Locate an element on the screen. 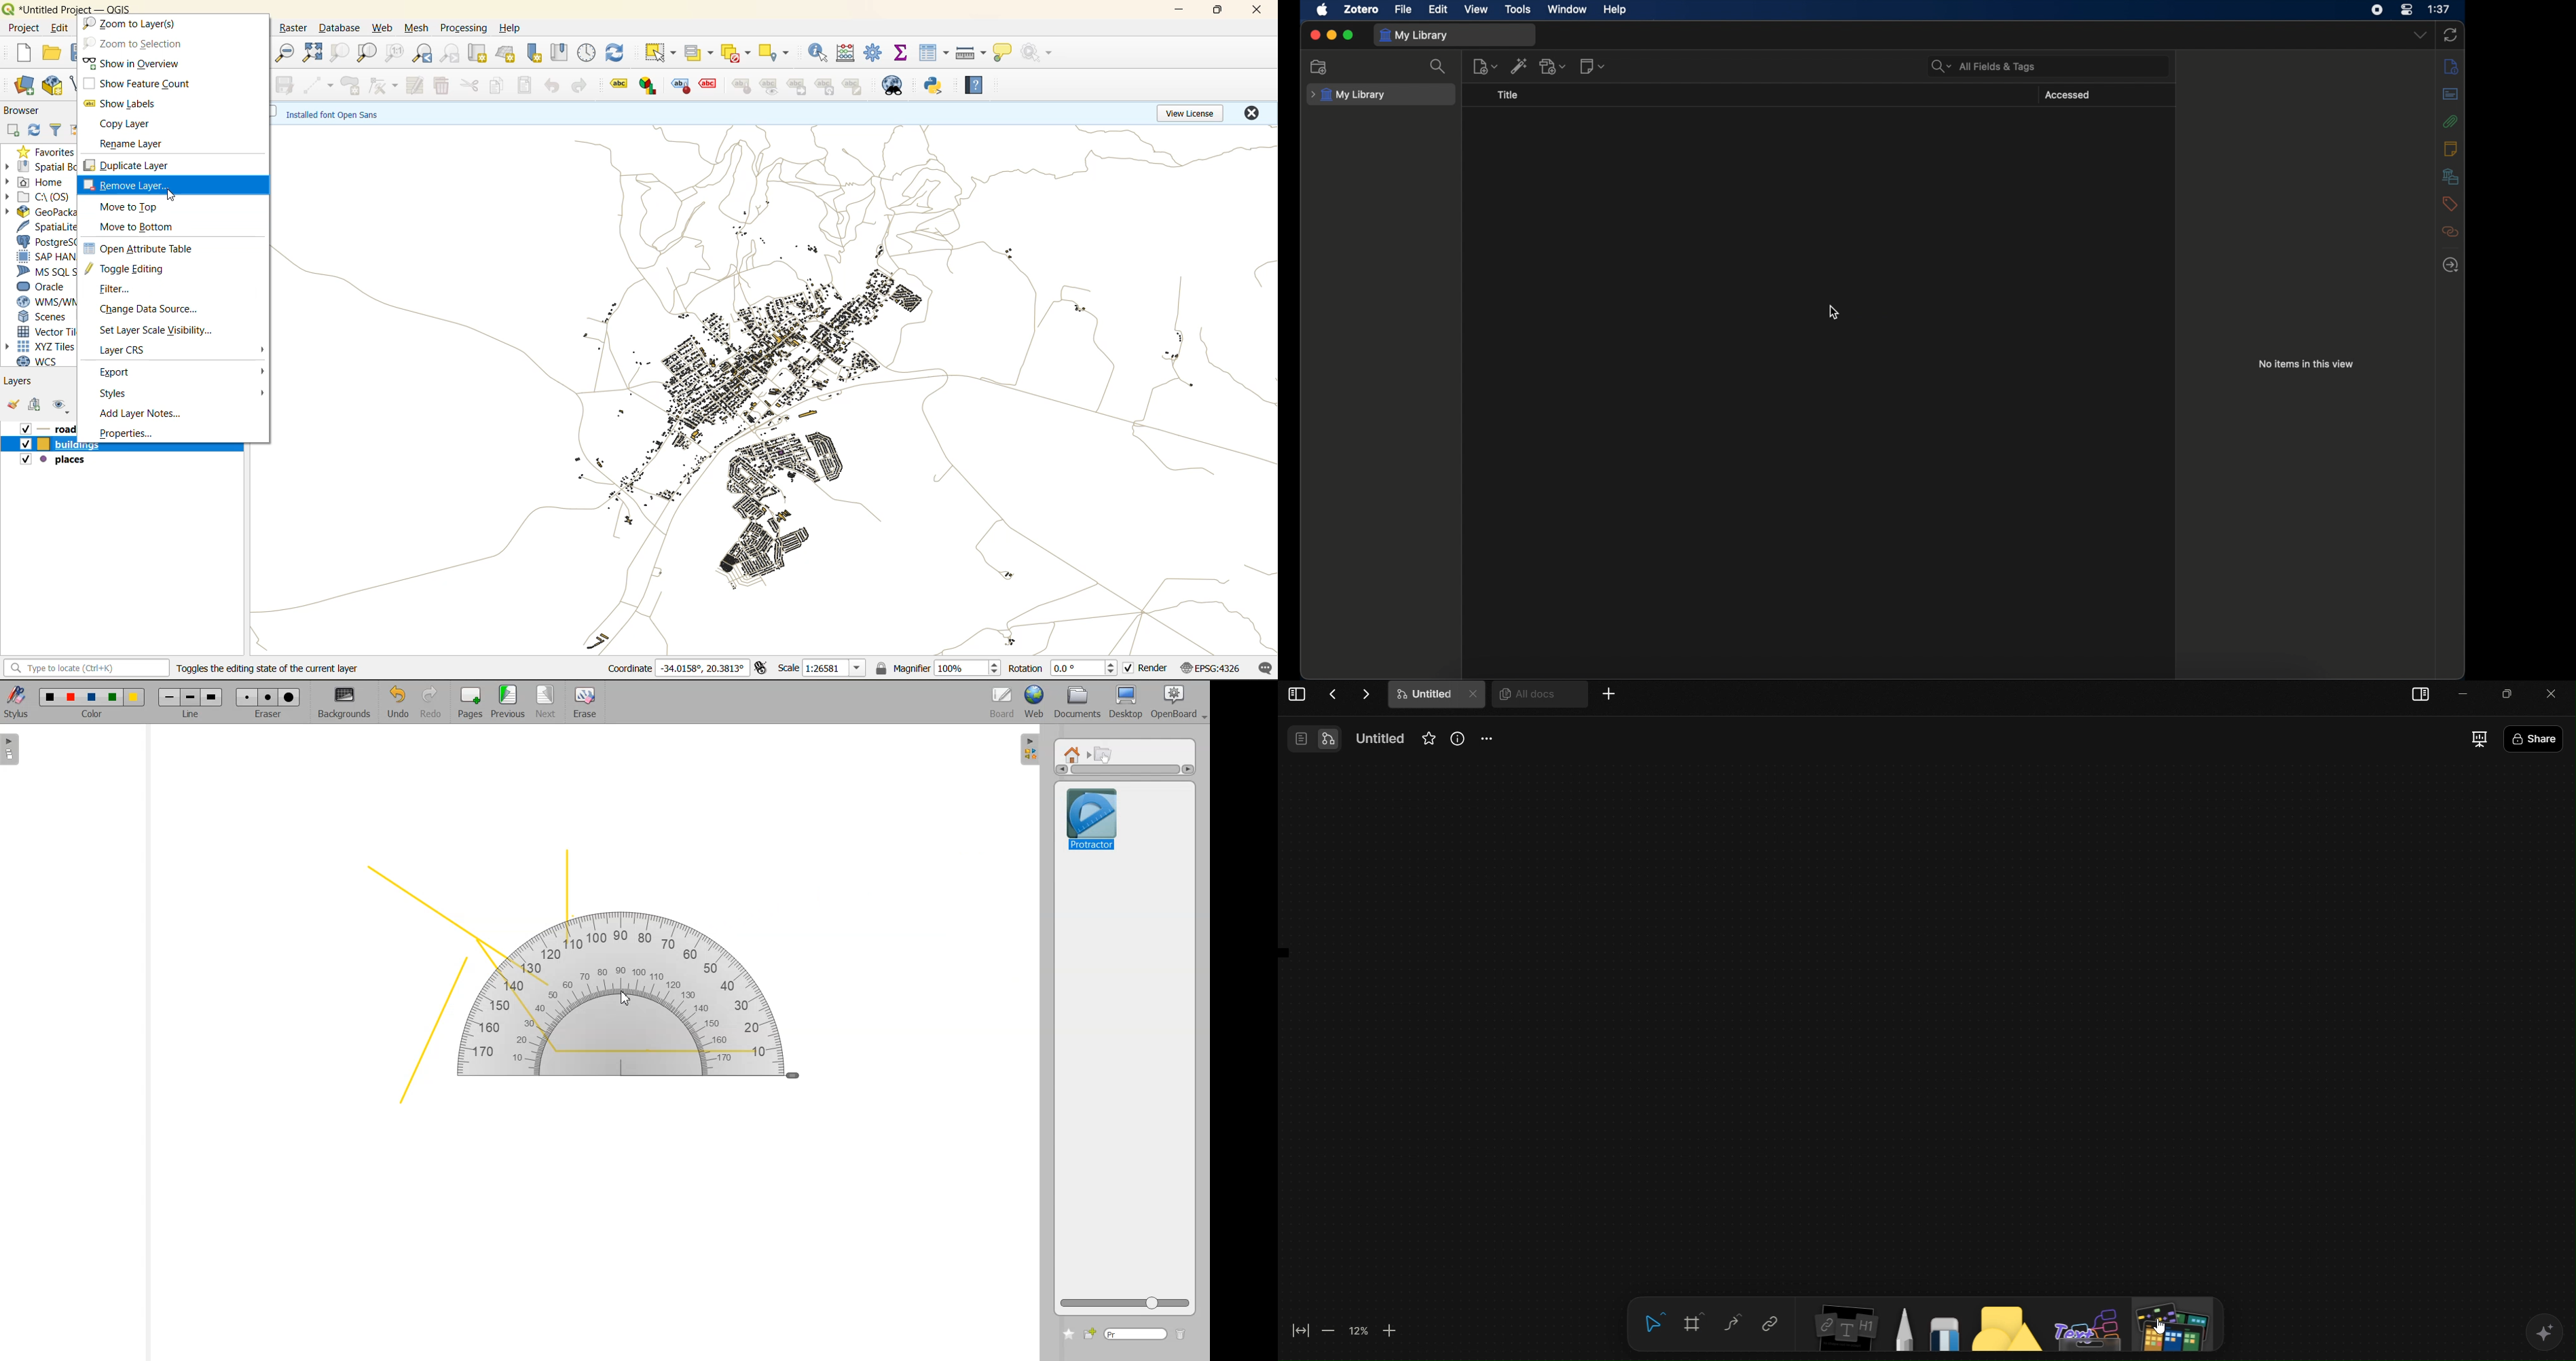  save edits is located at coordinates (287, 87).